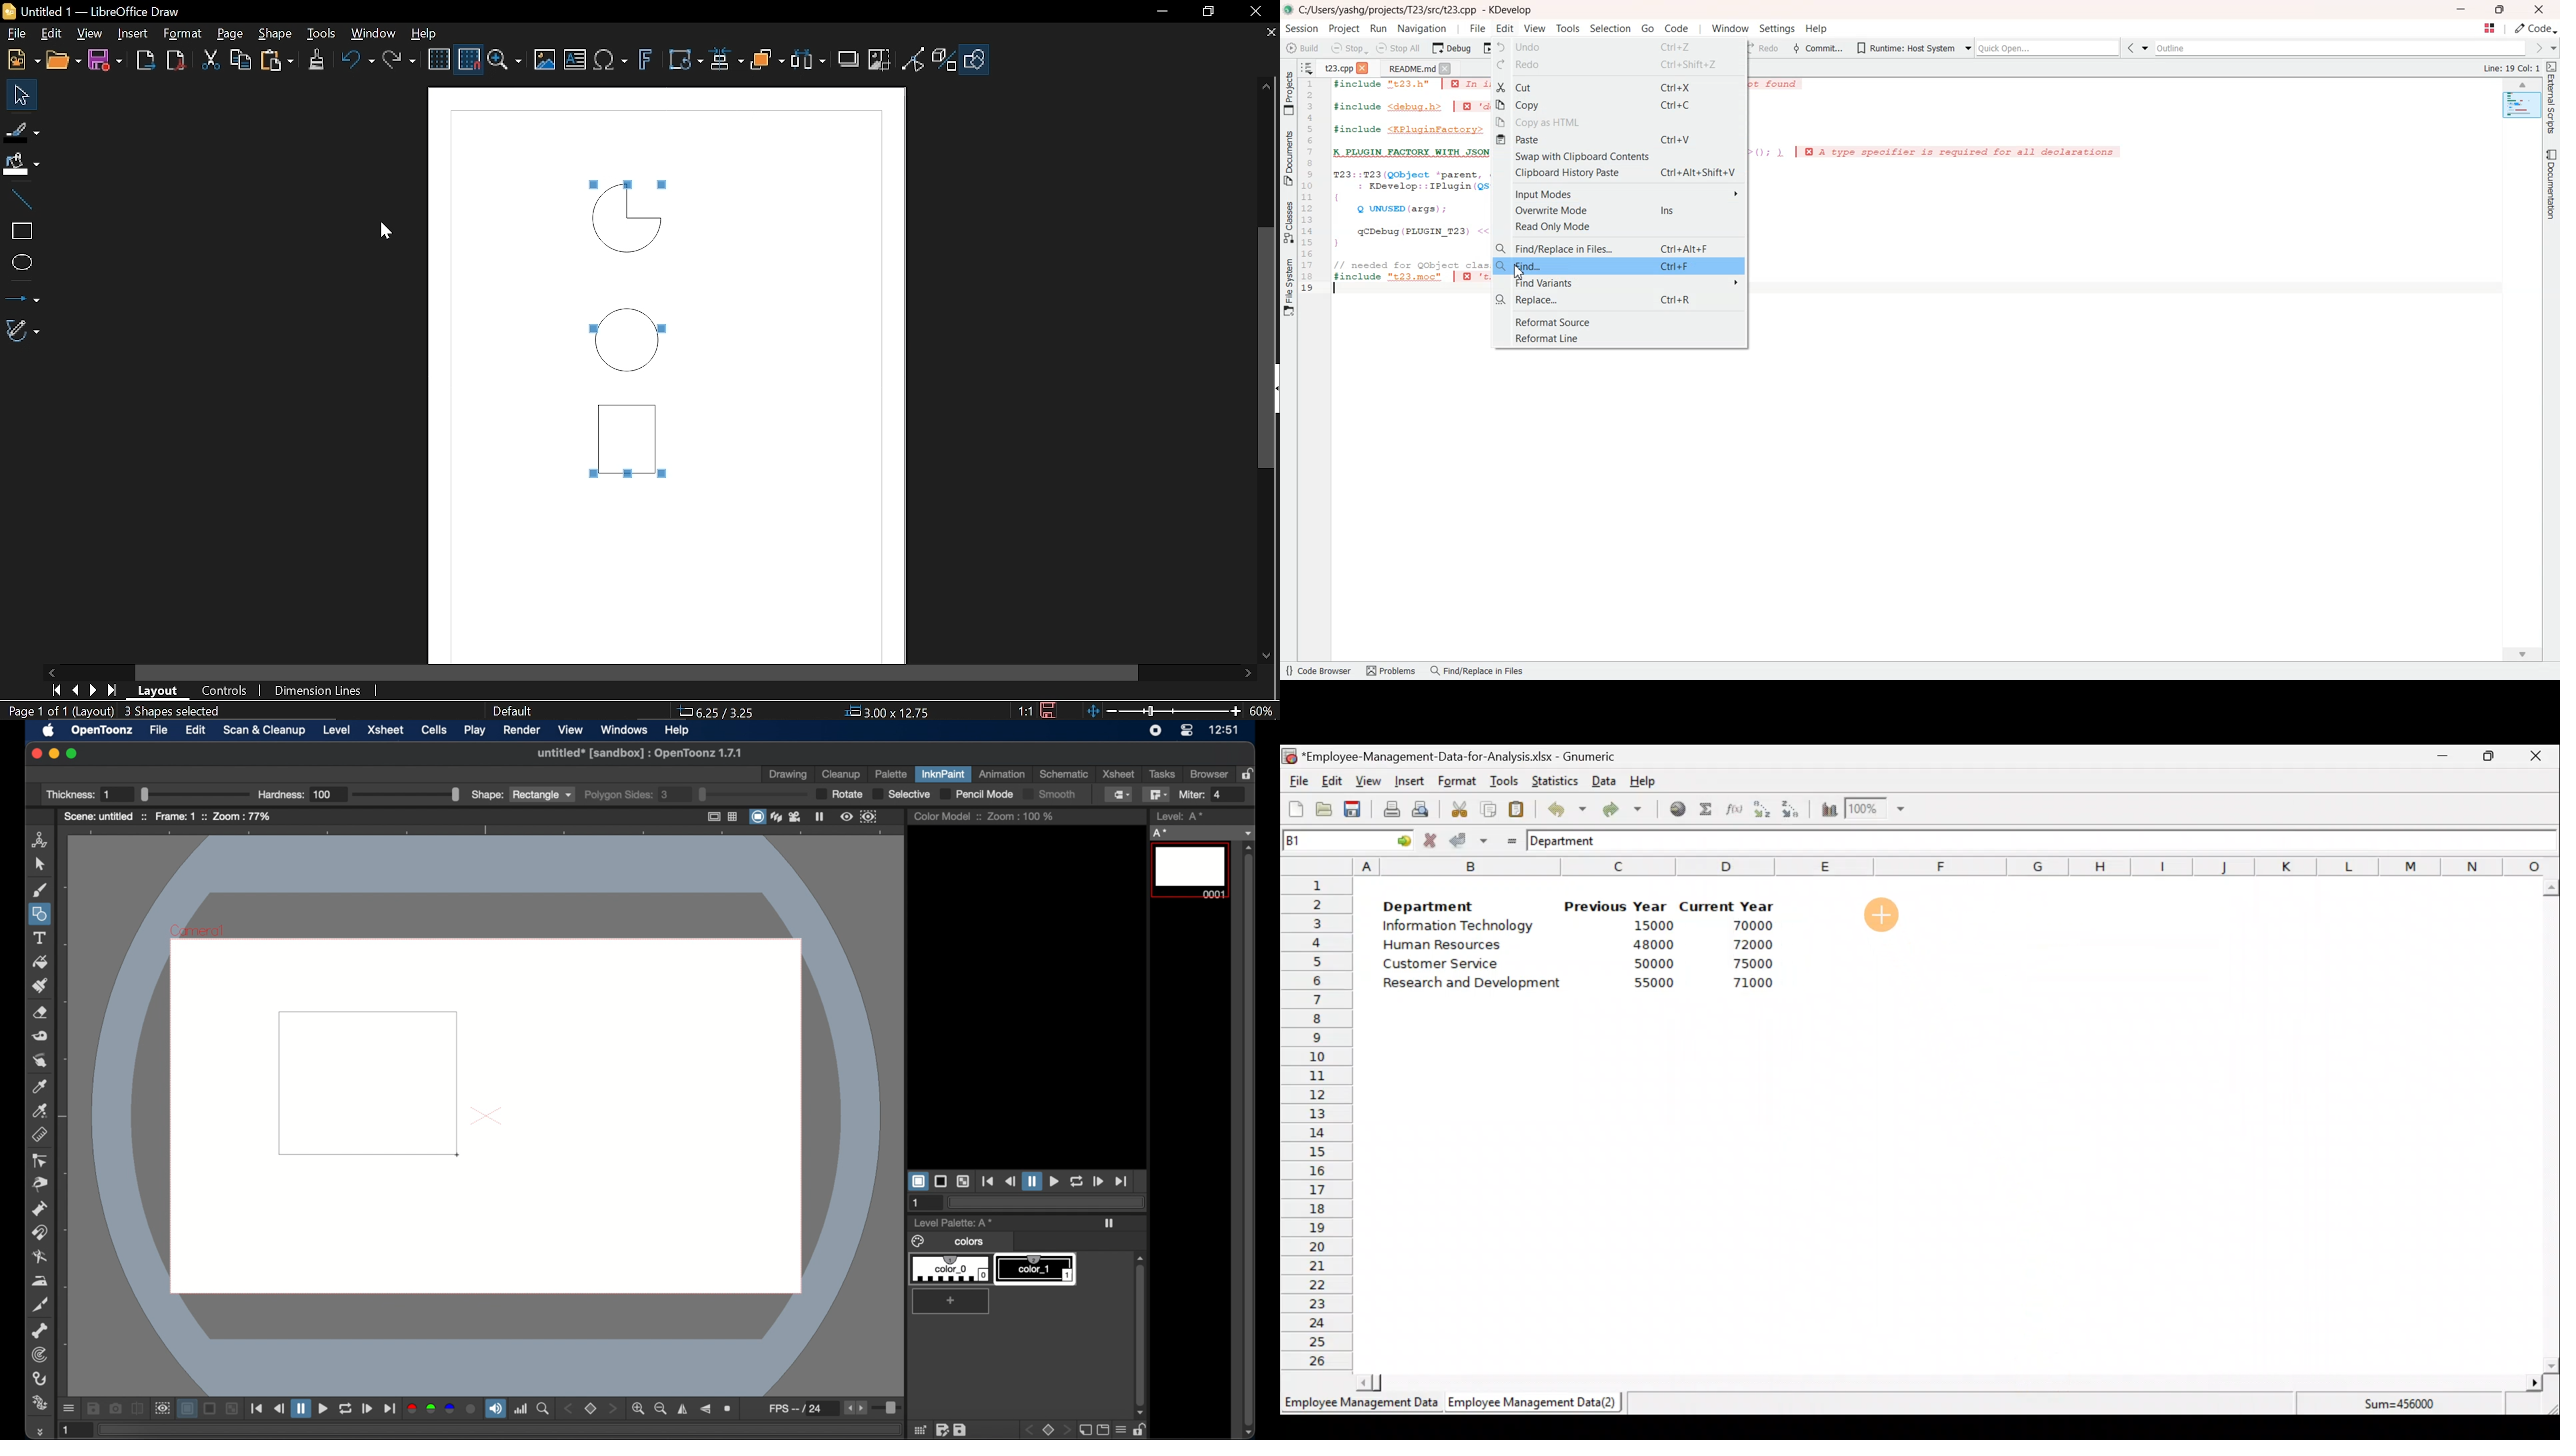  I want to click on Department, so click(1571, 840).